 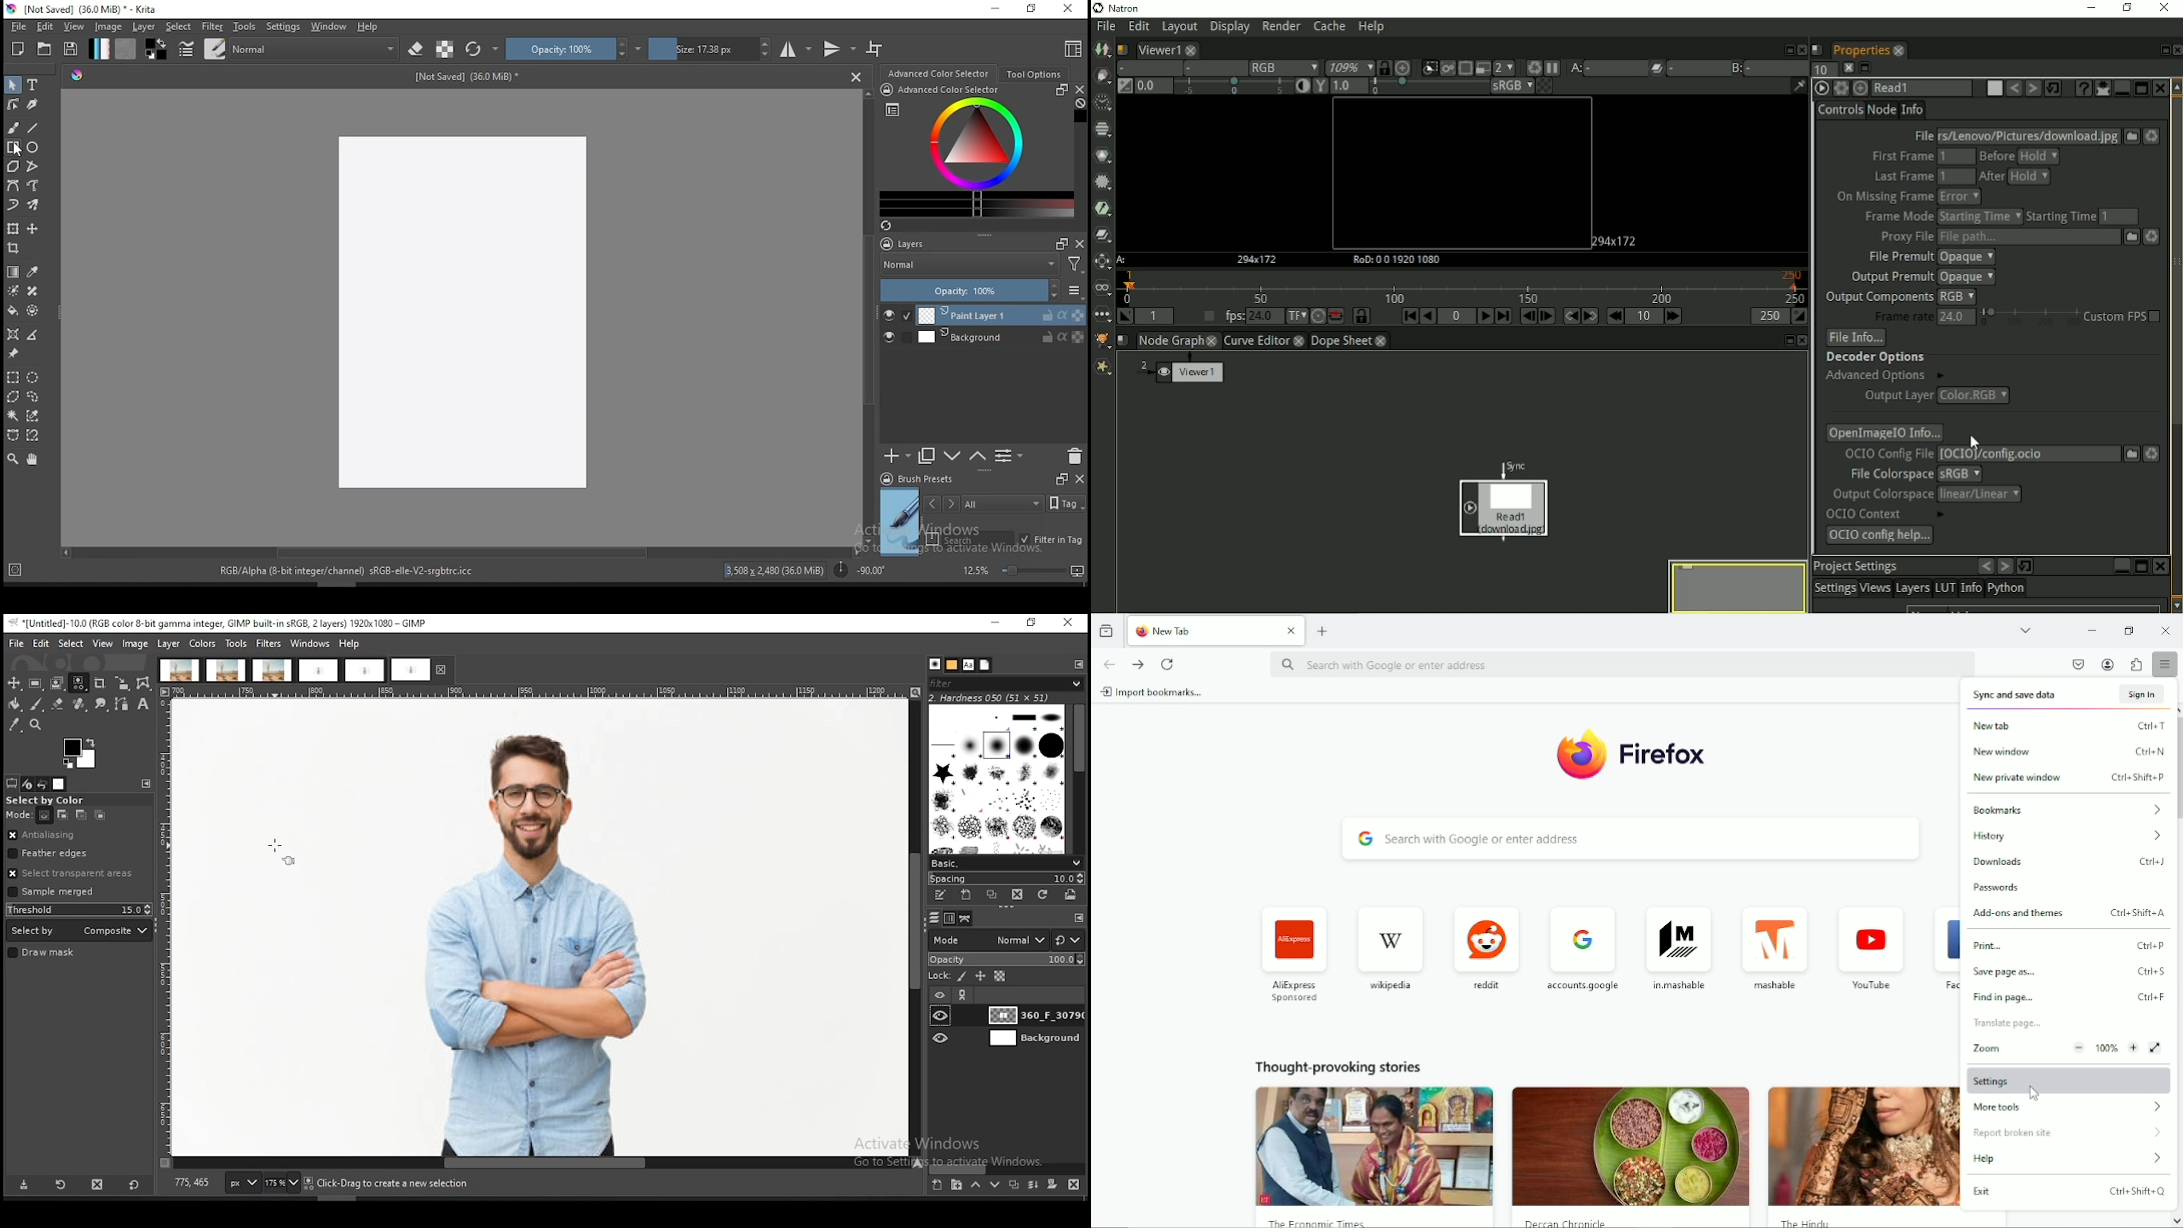 What do you see at coordinates (993, 896) in the screenshot?
I see `duplicate brush` at bounding box center [993, 896].